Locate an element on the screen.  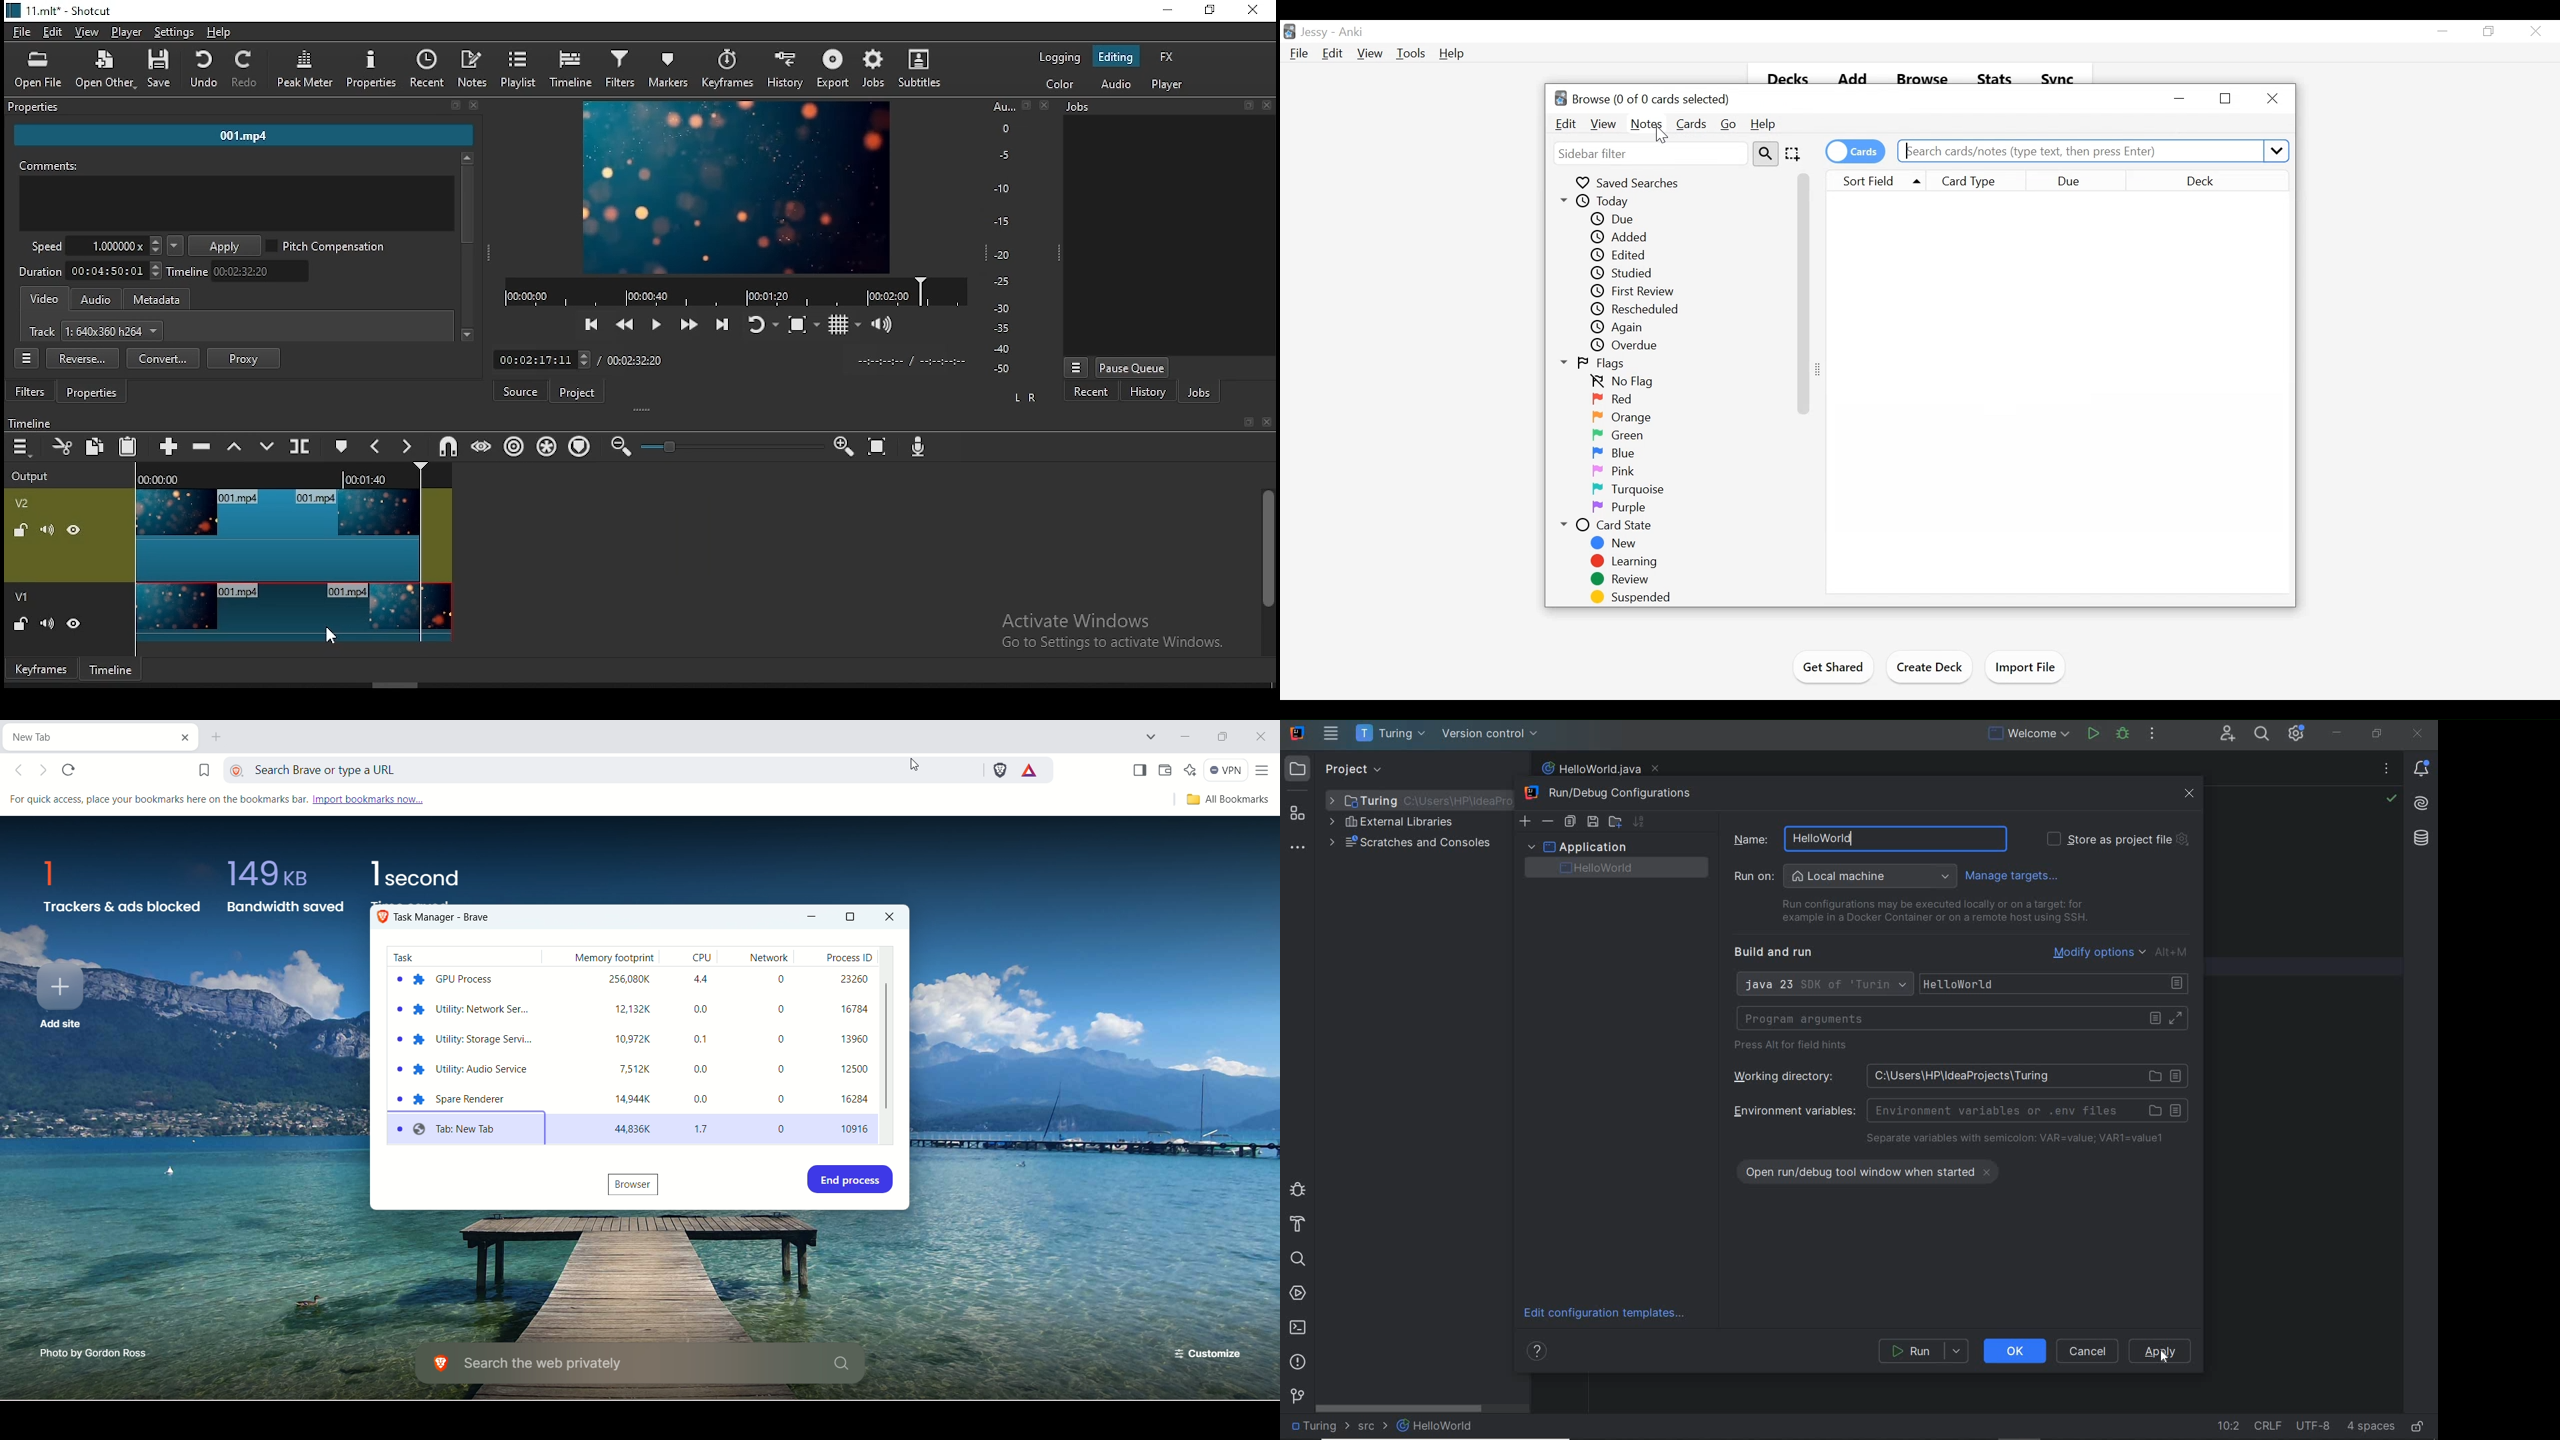
Zoom slider is located at coordinates (729, 446).